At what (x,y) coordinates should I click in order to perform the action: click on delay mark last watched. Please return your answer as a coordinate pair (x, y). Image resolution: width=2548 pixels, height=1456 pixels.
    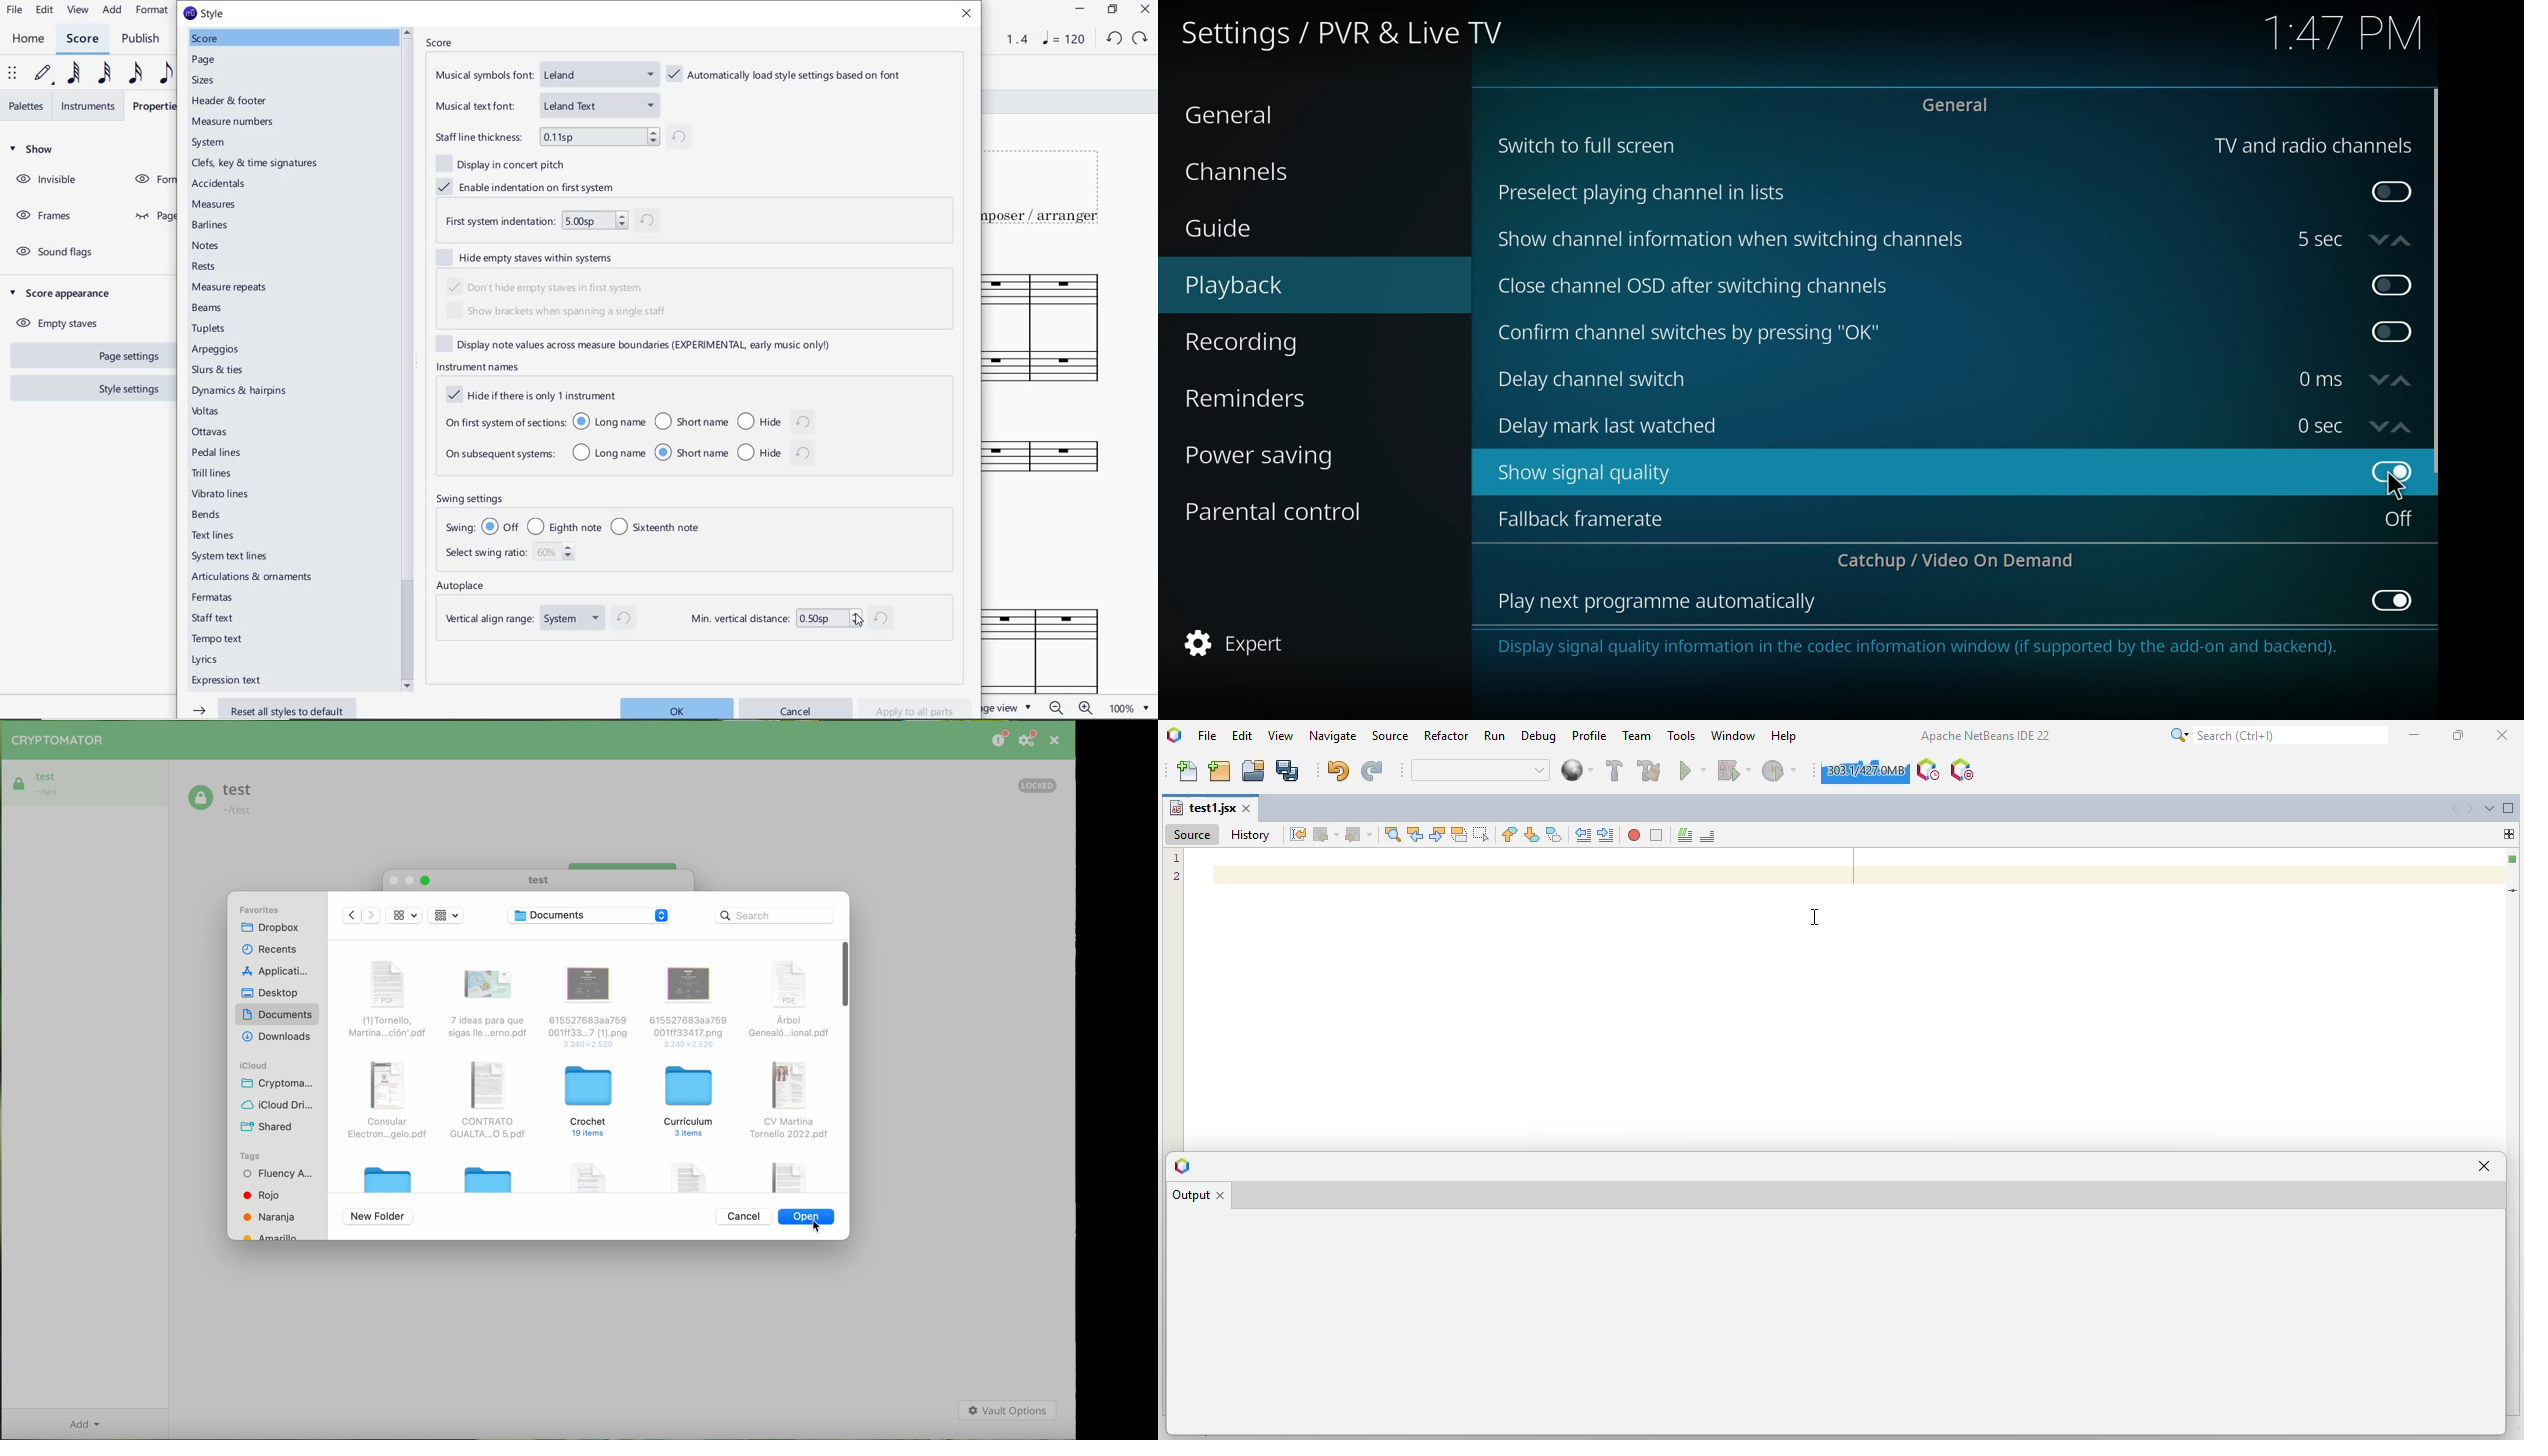
    Looking at the image, I should click on (1614, 424).